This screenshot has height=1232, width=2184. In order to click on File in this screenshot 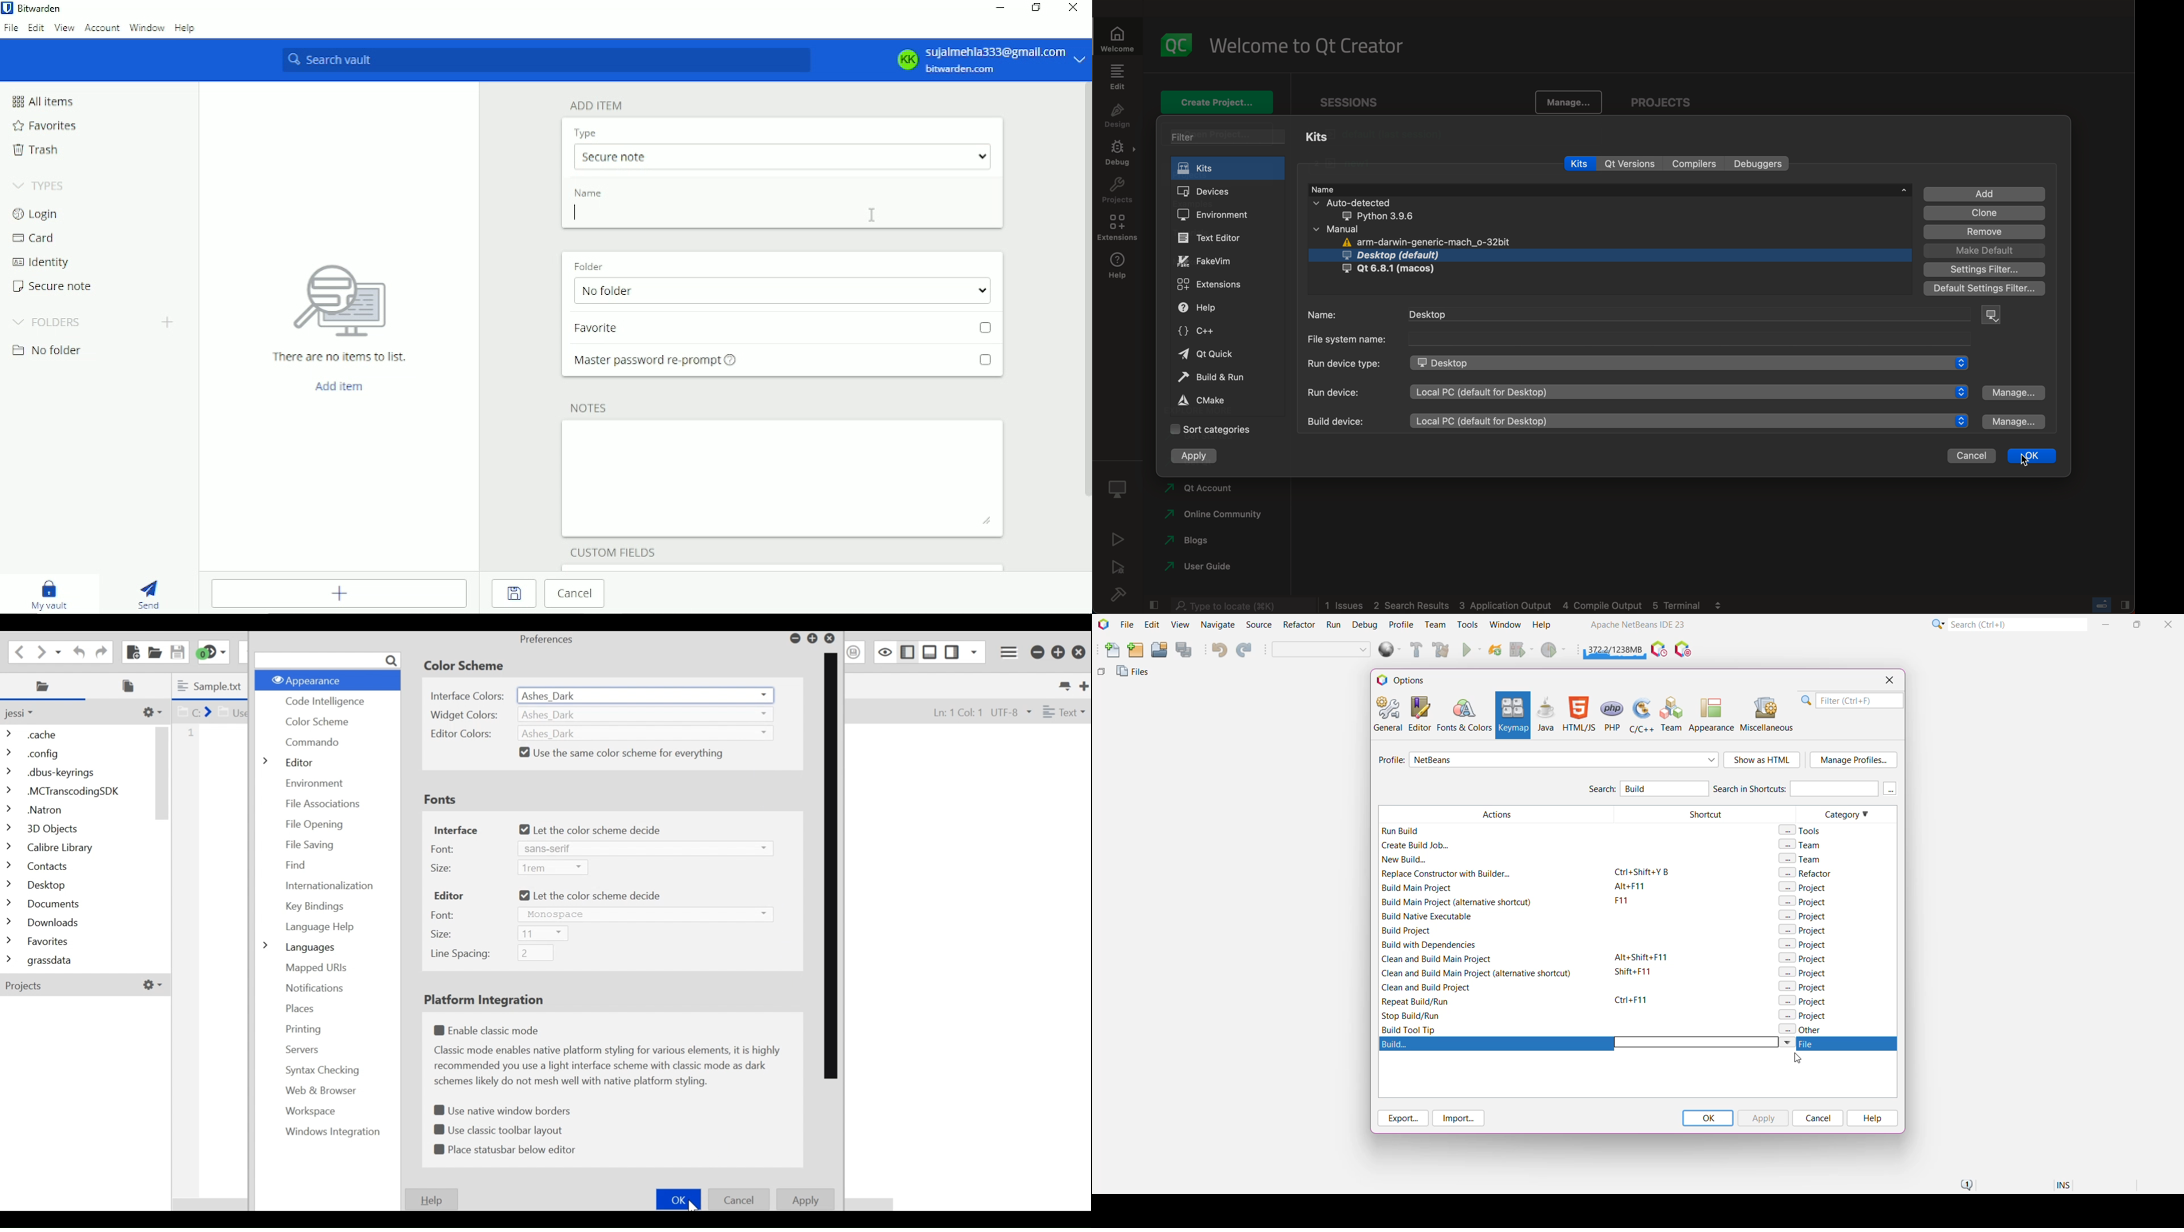, I will do `click(1127, 625)`.